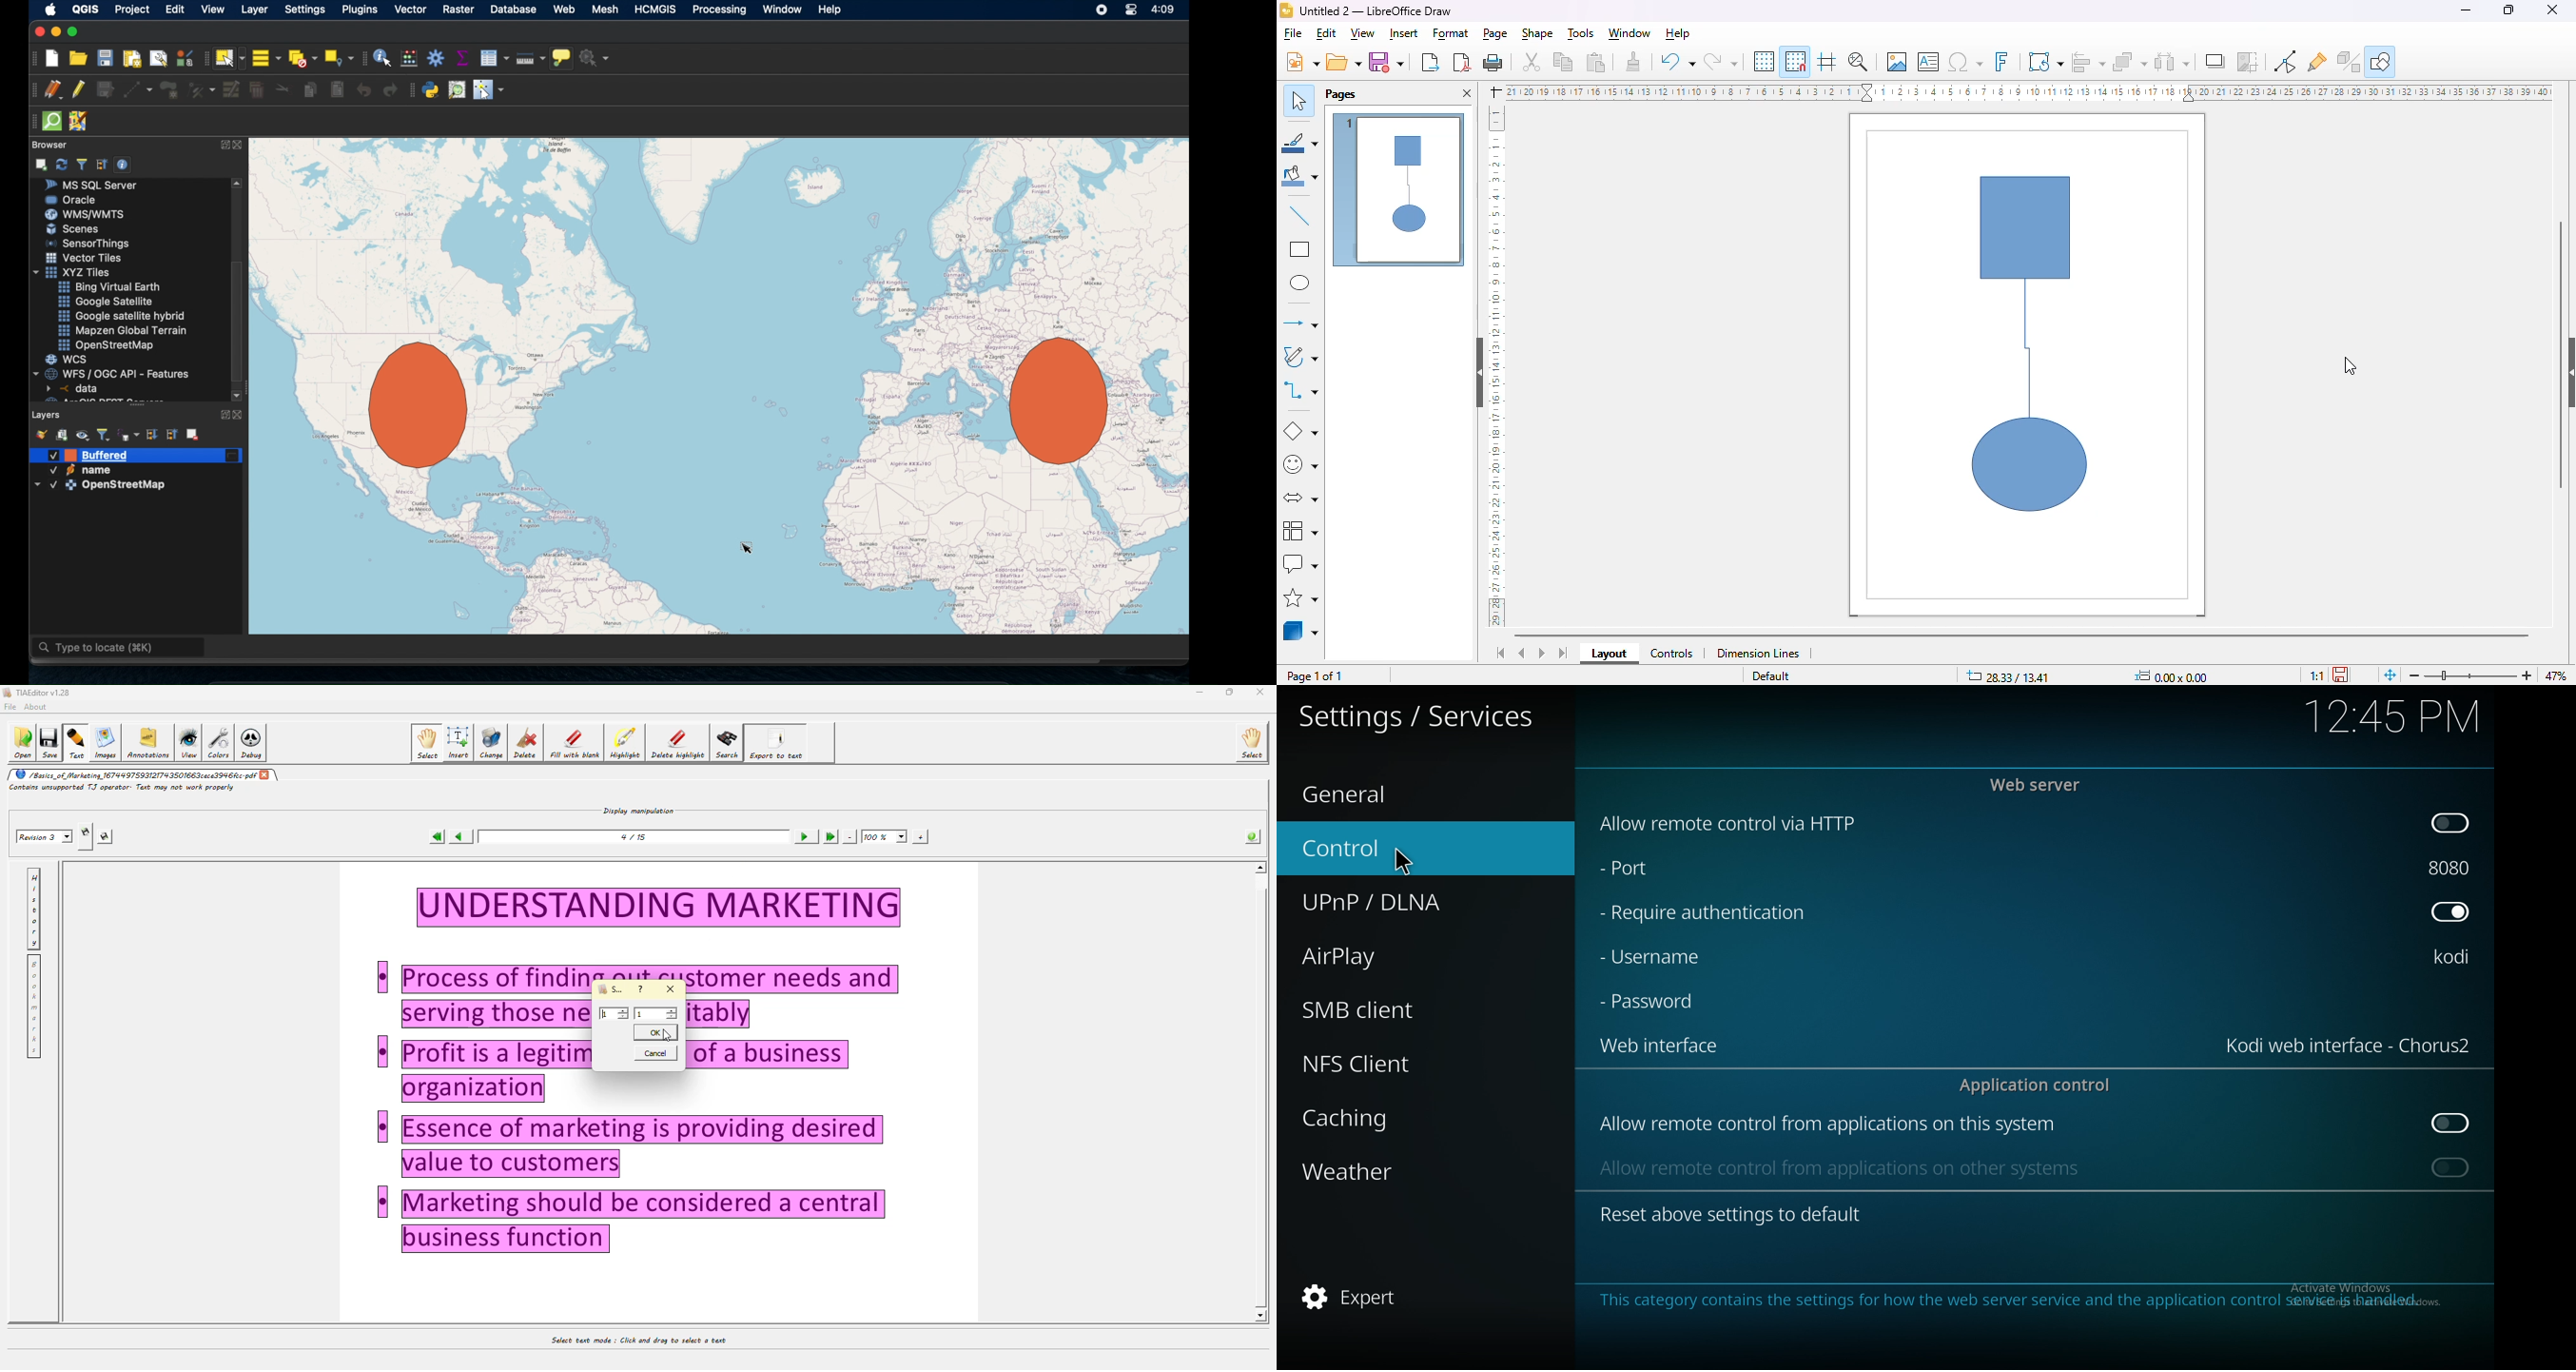 The image size is (2576, 1372). Describe the element at coordinates (193, 434) in the screenshot. I see `remove layer/group` at that location.